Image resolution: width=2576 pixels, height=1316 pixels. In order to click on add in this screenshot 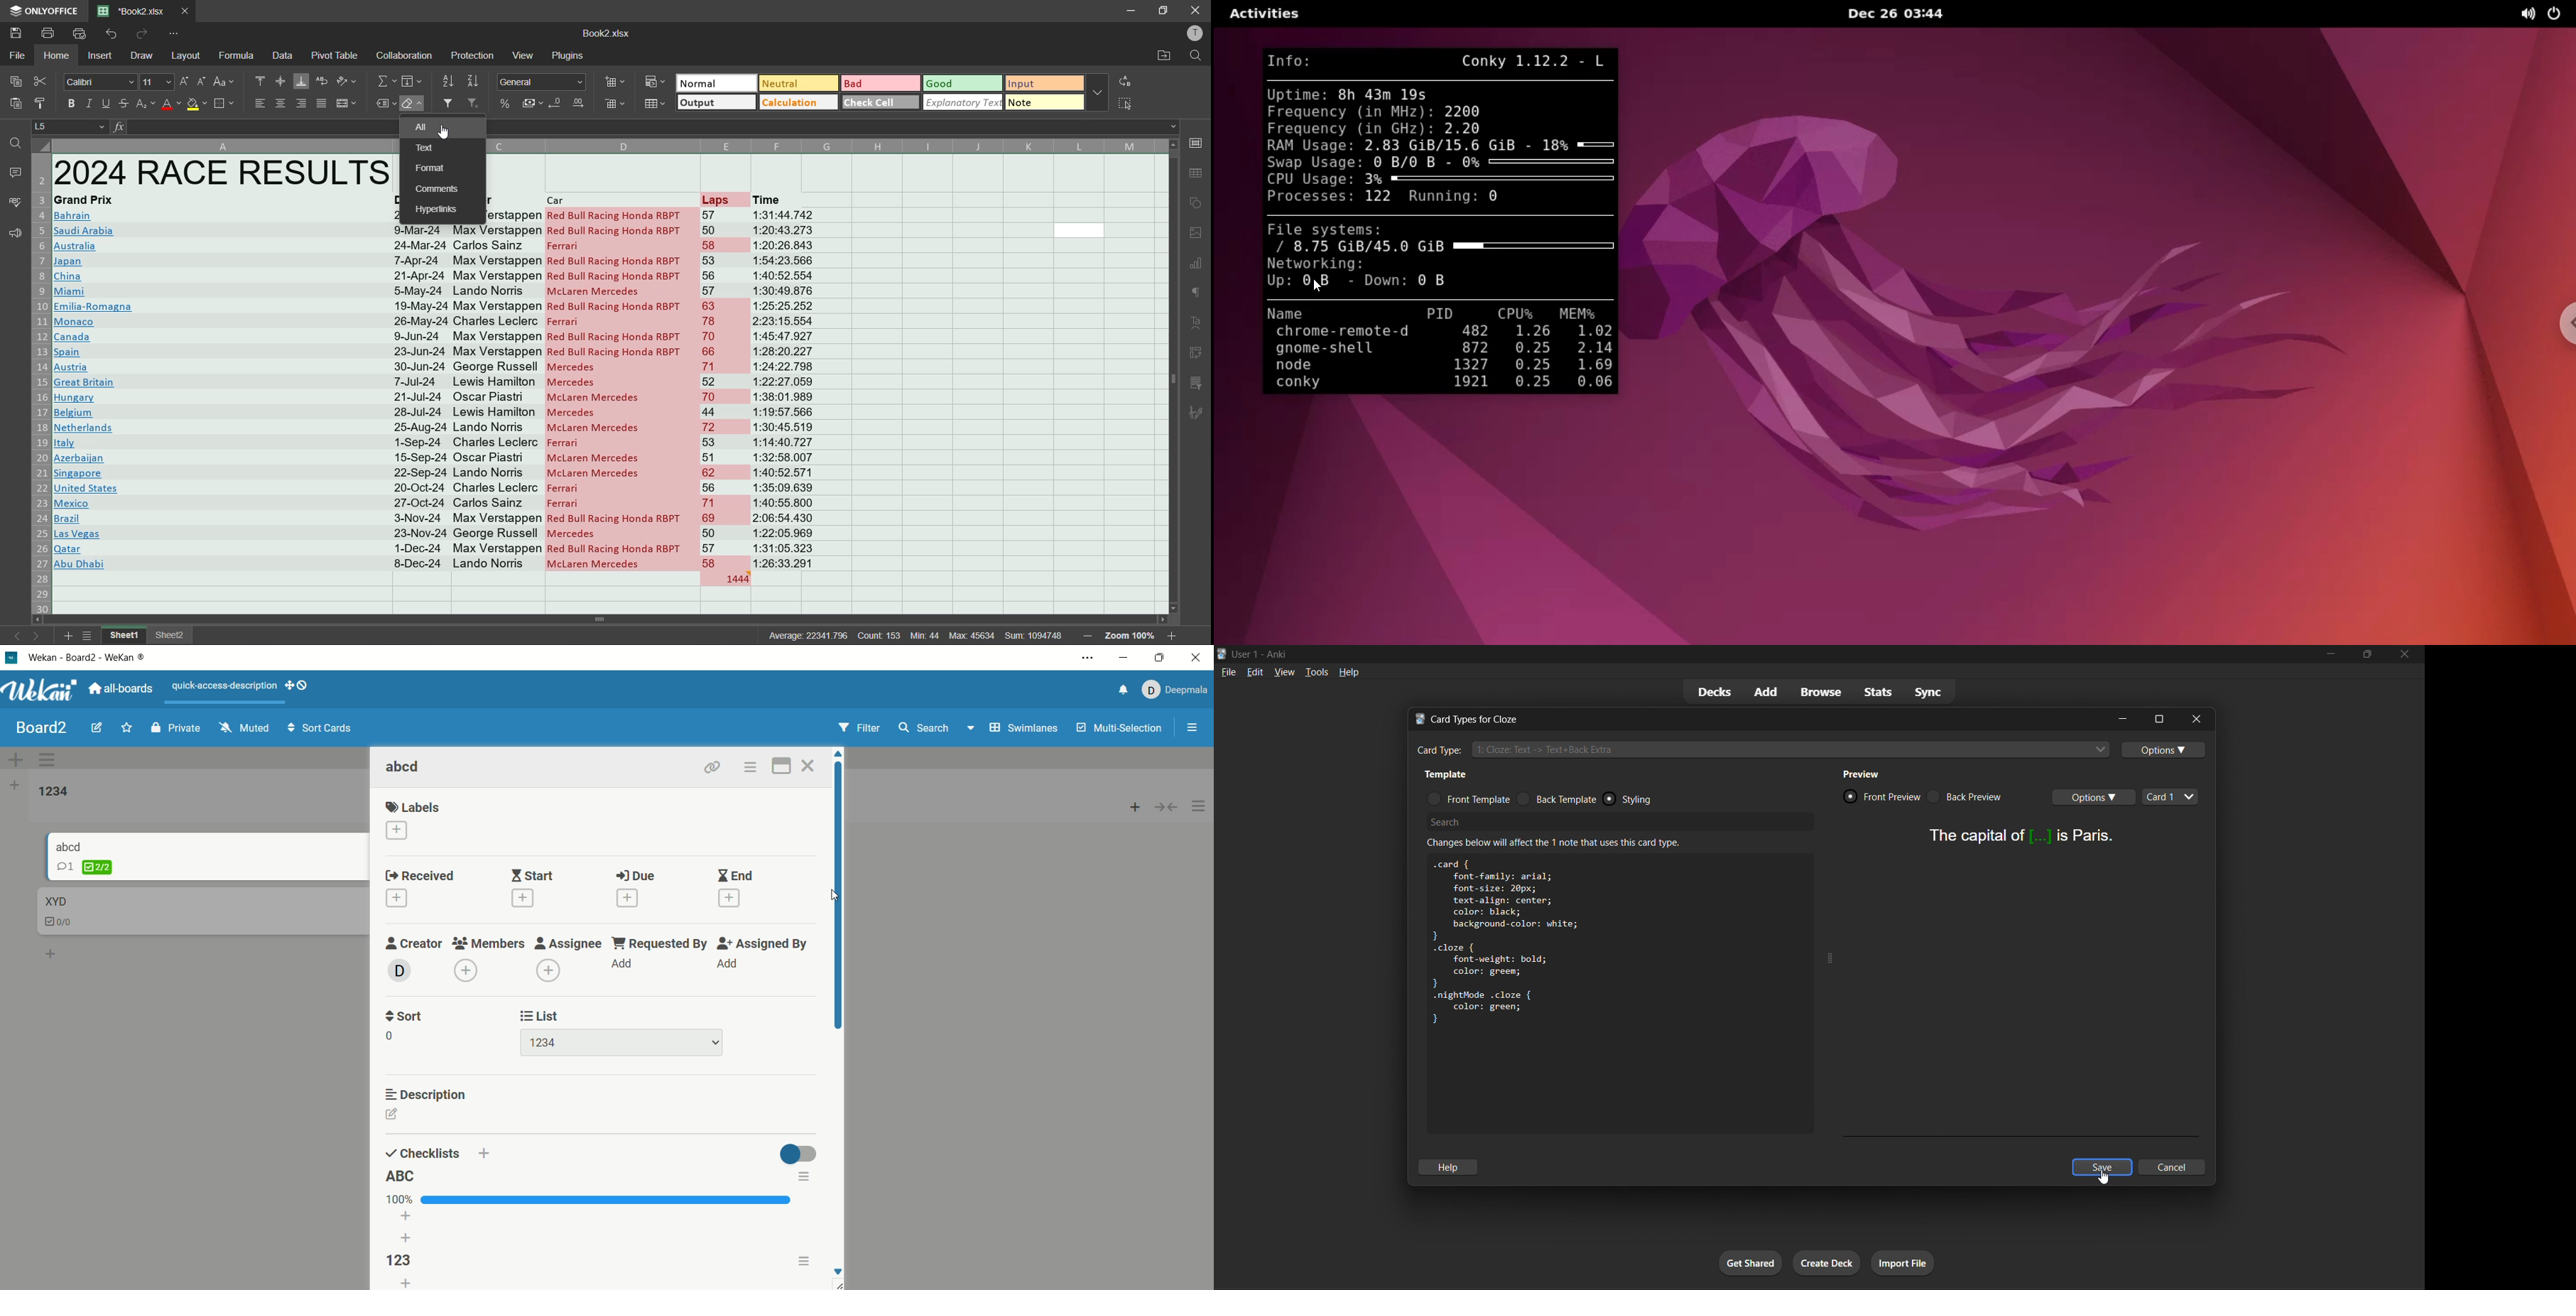, I will do `click(730, 898)`.